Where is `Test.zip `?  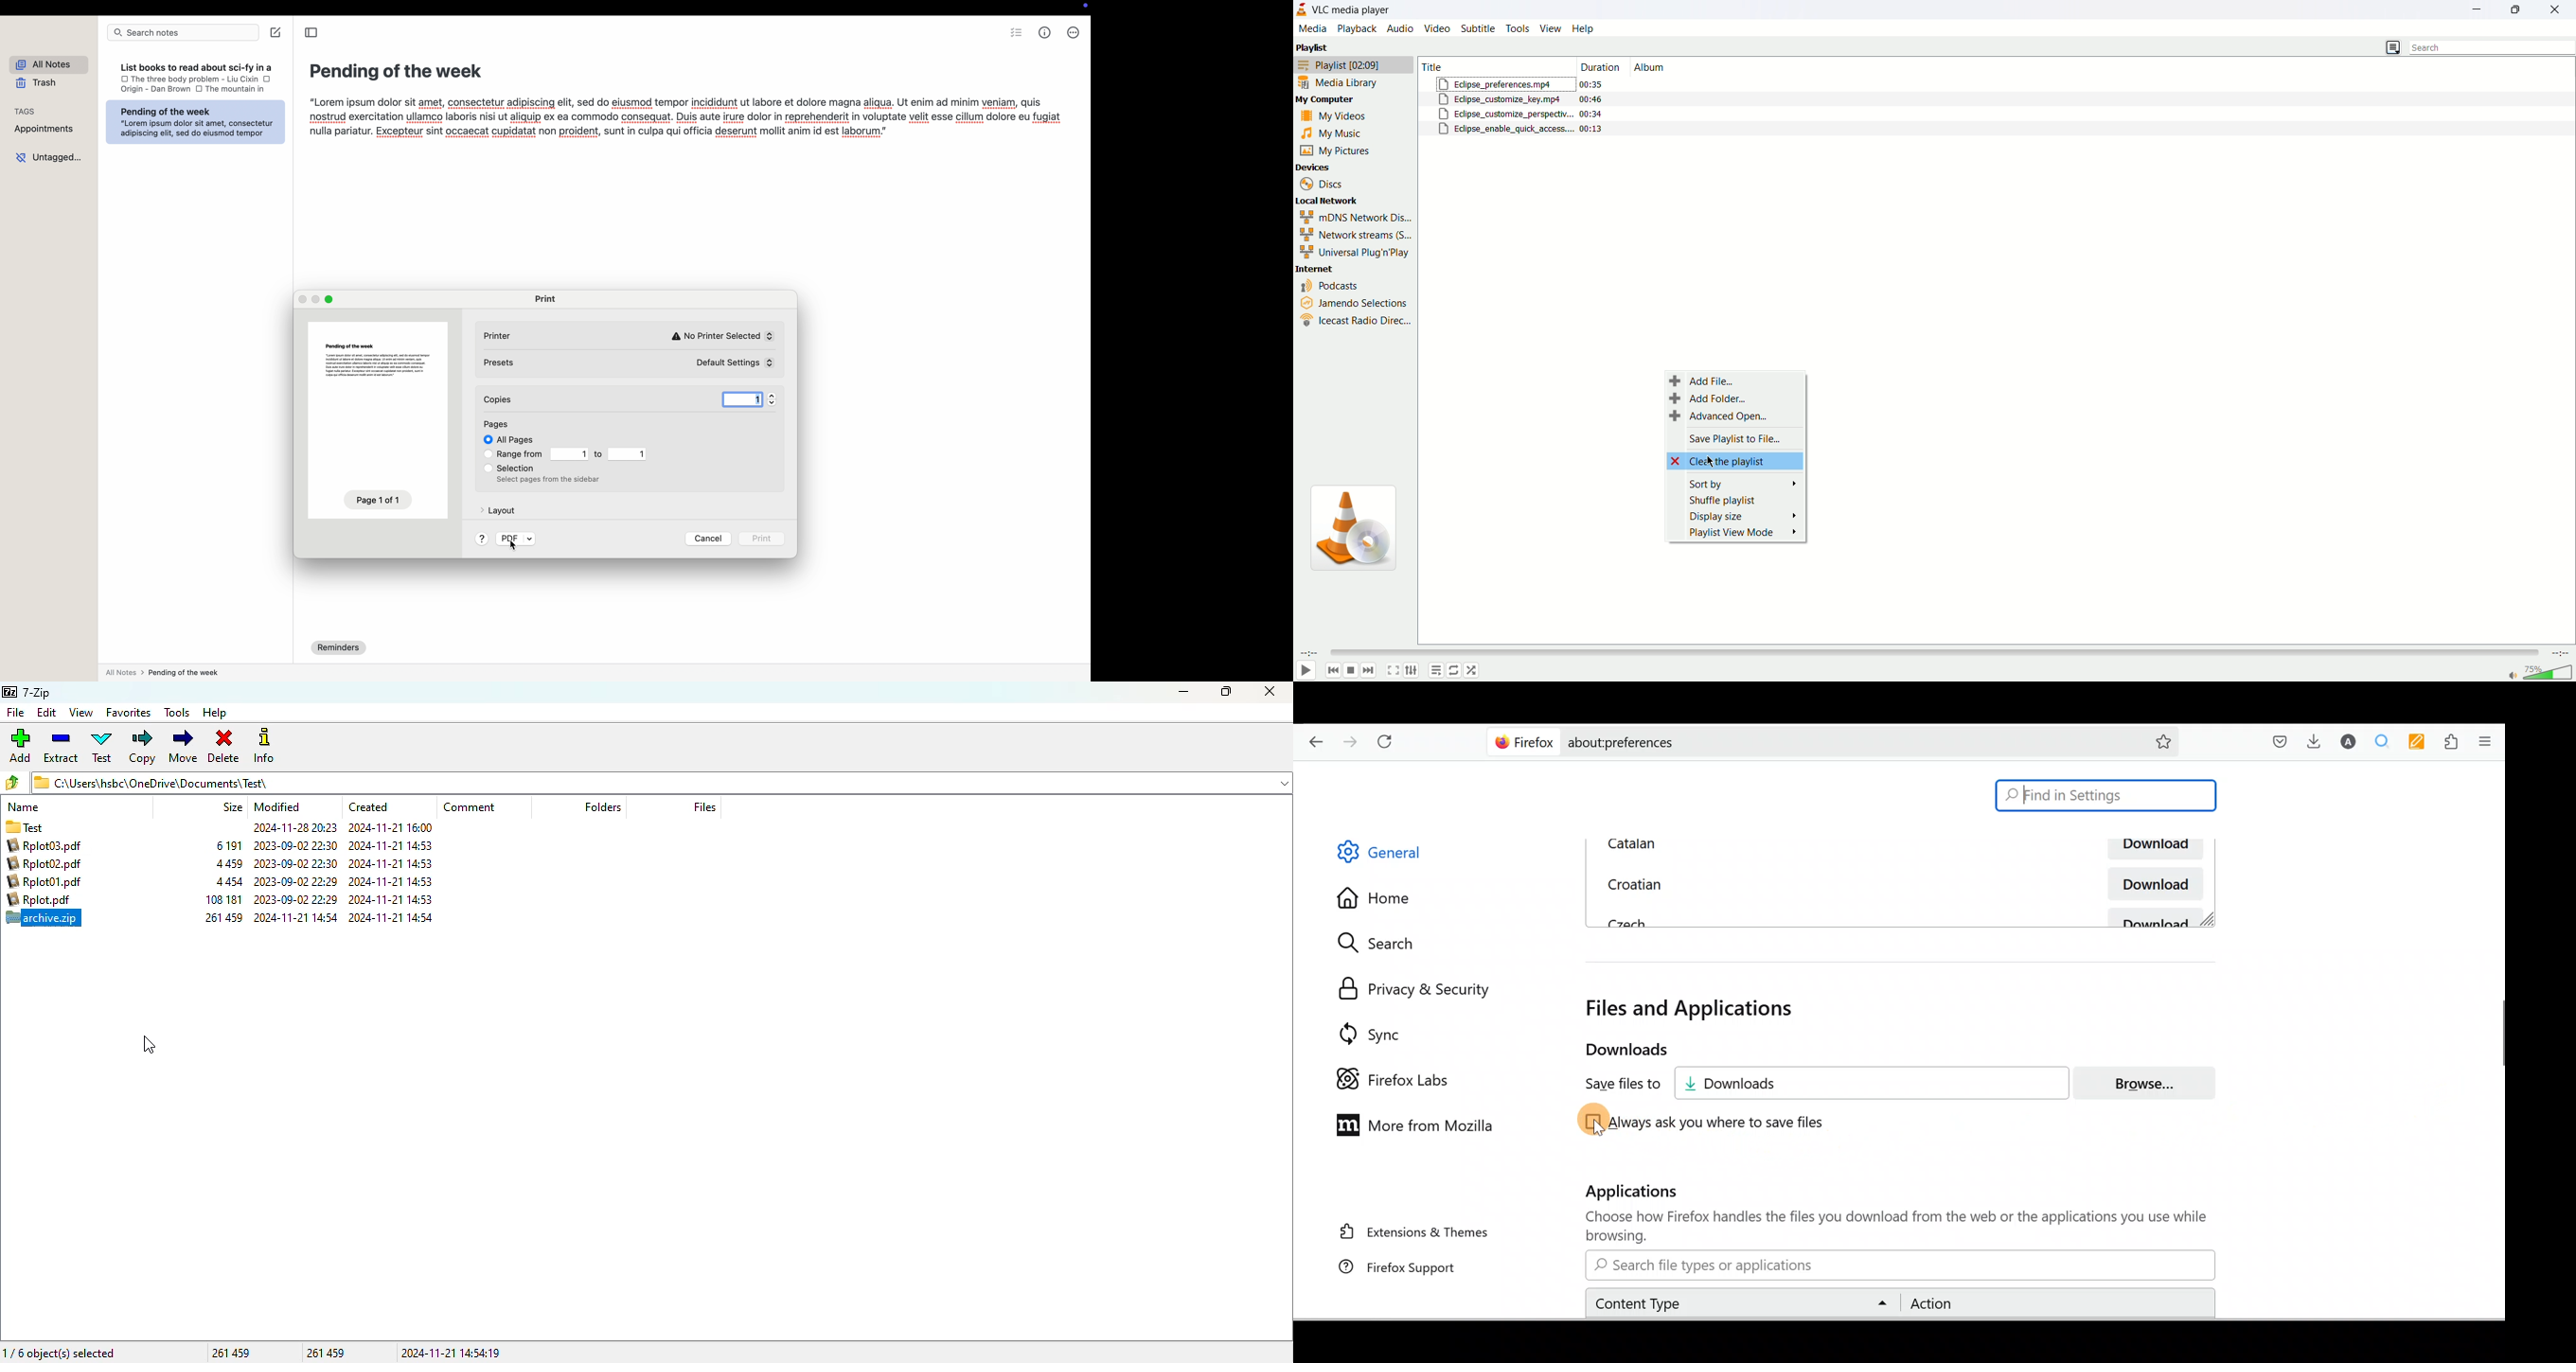 Test.zip  is located at coordinates (66, 846).